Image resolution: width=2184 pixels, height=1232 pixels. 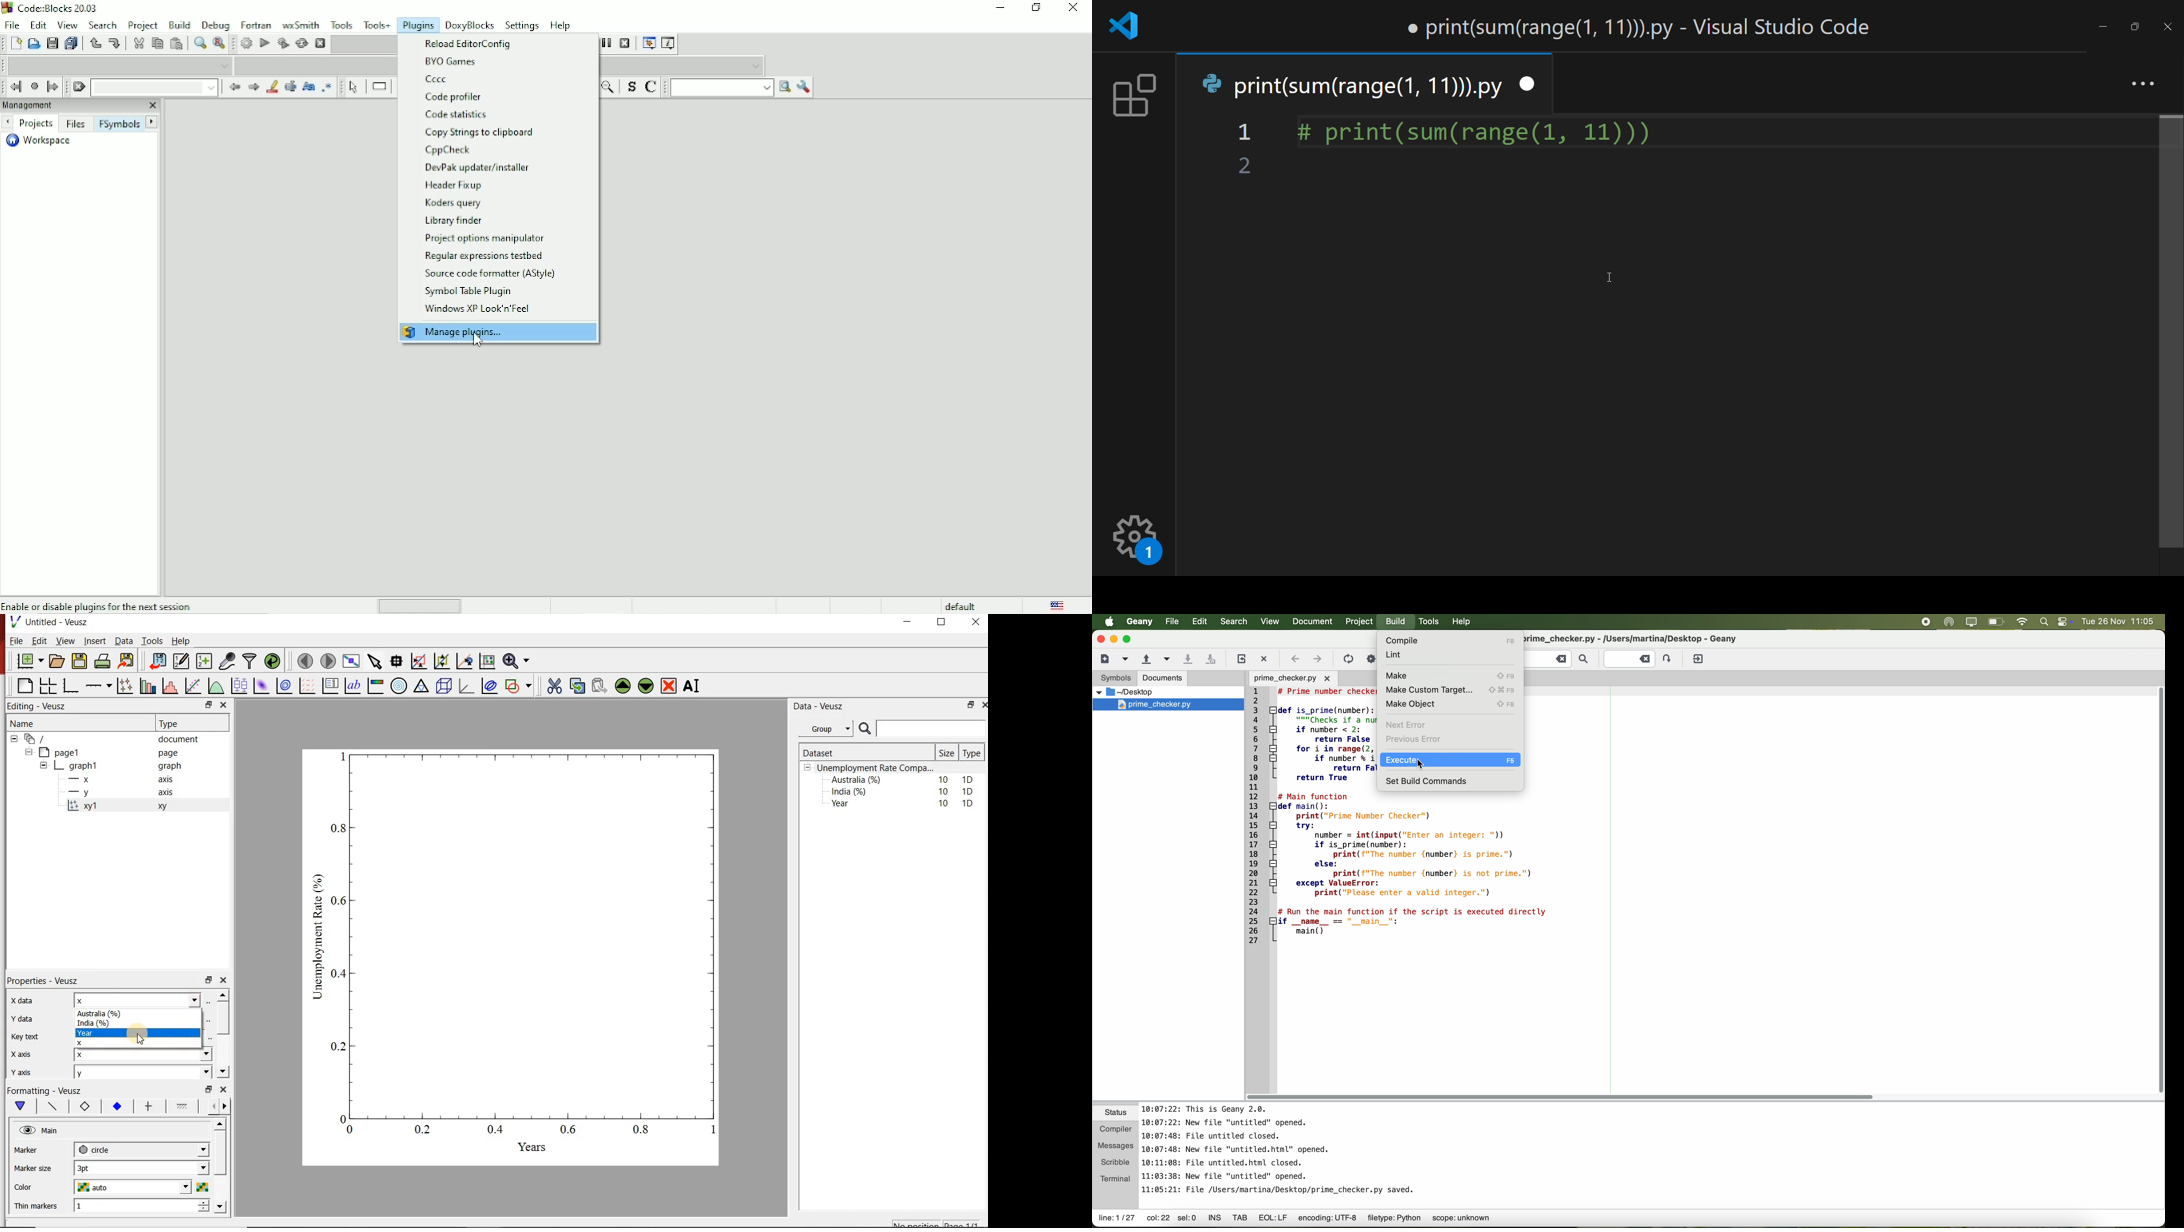 What do you see at coordinates (1428, 781) in the screenshot?
I see `set build commands` at bounding box center [1428, 781].